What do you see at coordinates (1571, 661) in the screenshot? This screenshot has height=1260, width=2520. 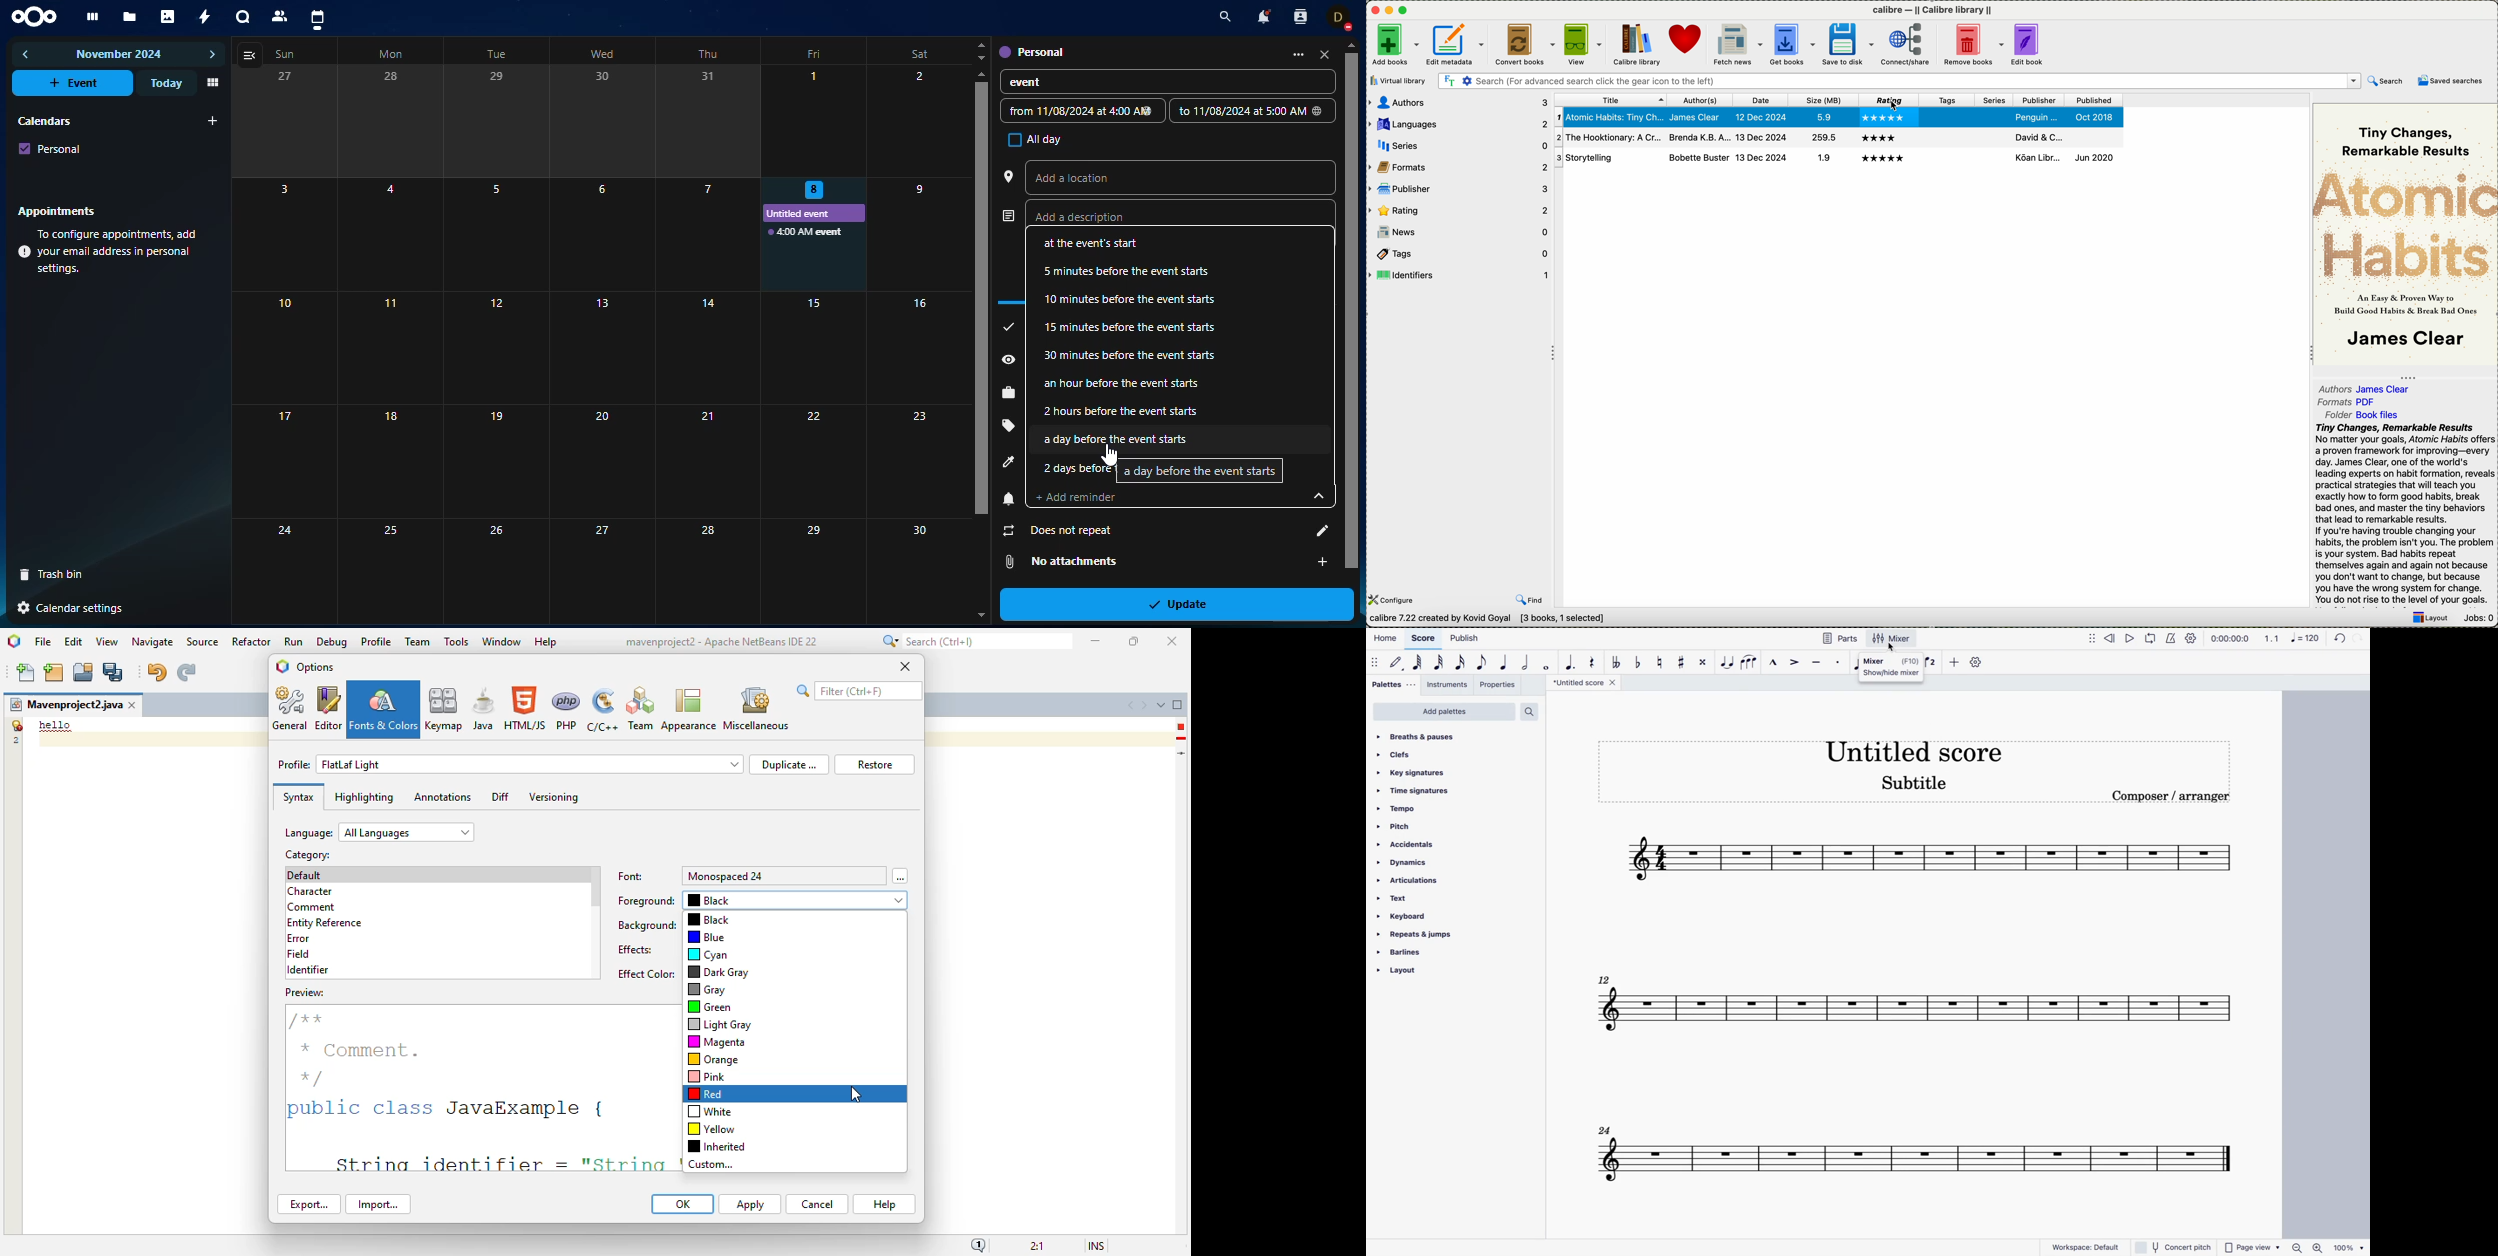 I see `augmentation dot` at bounding box center [1571, 661].